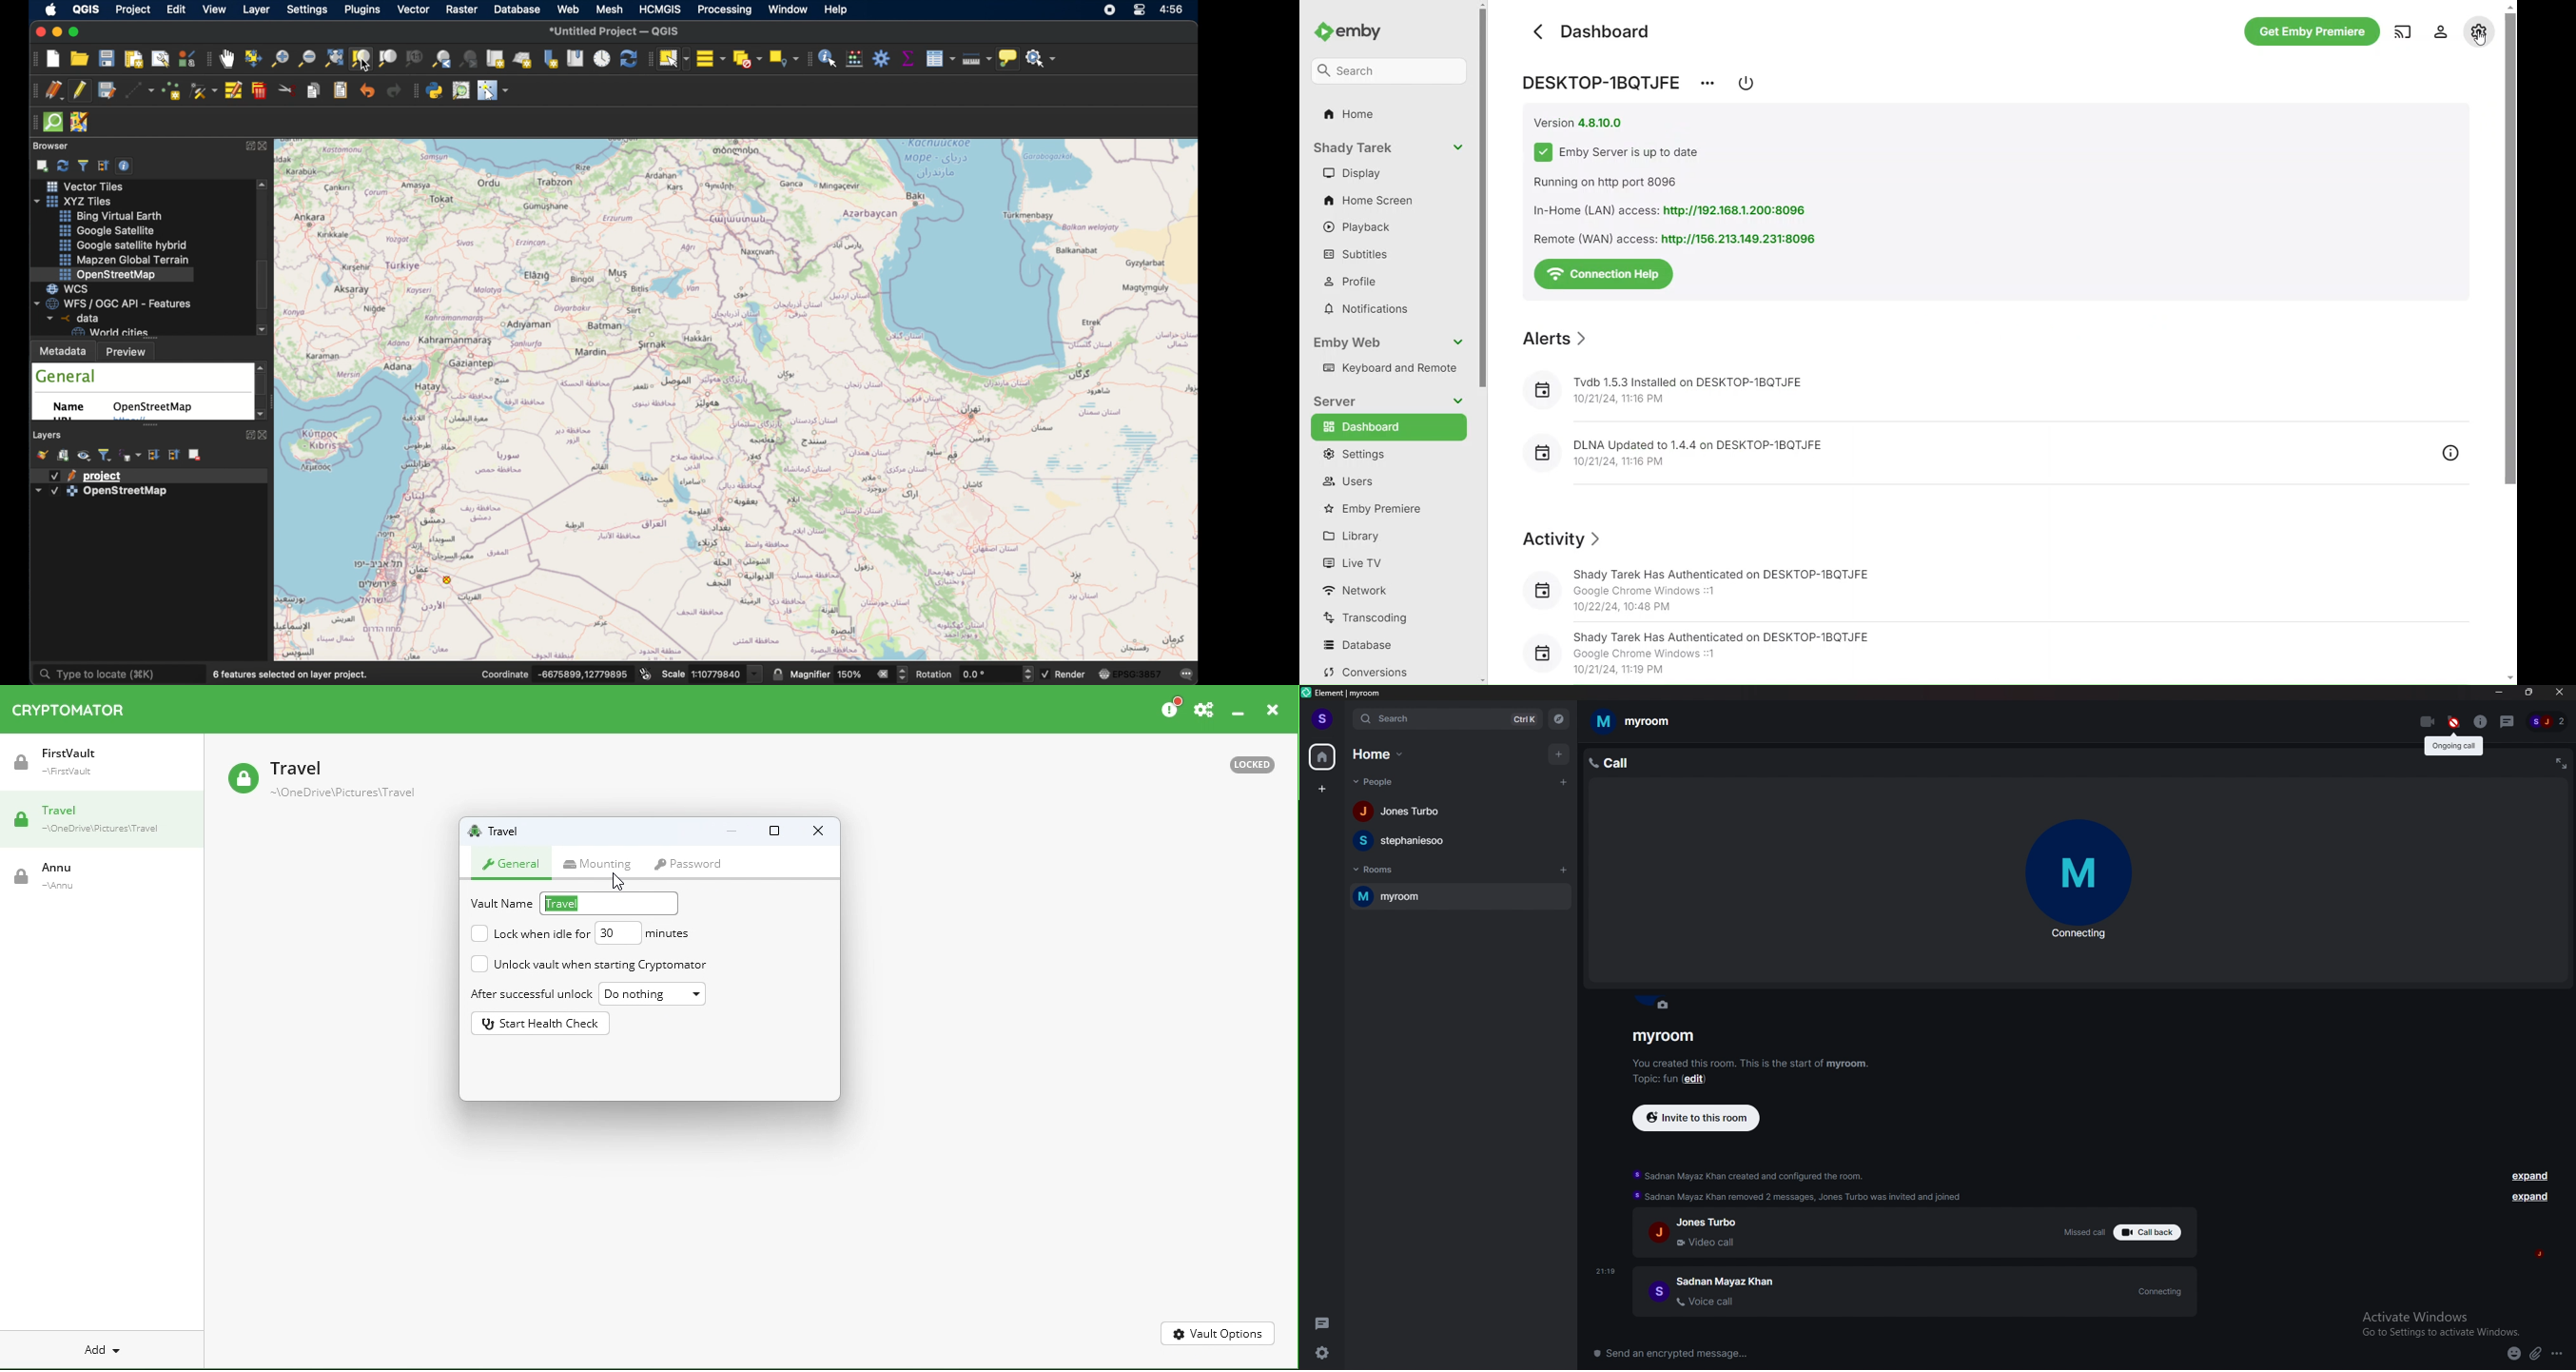  I want to click on element [1] | myroom, so click(1358, 693).